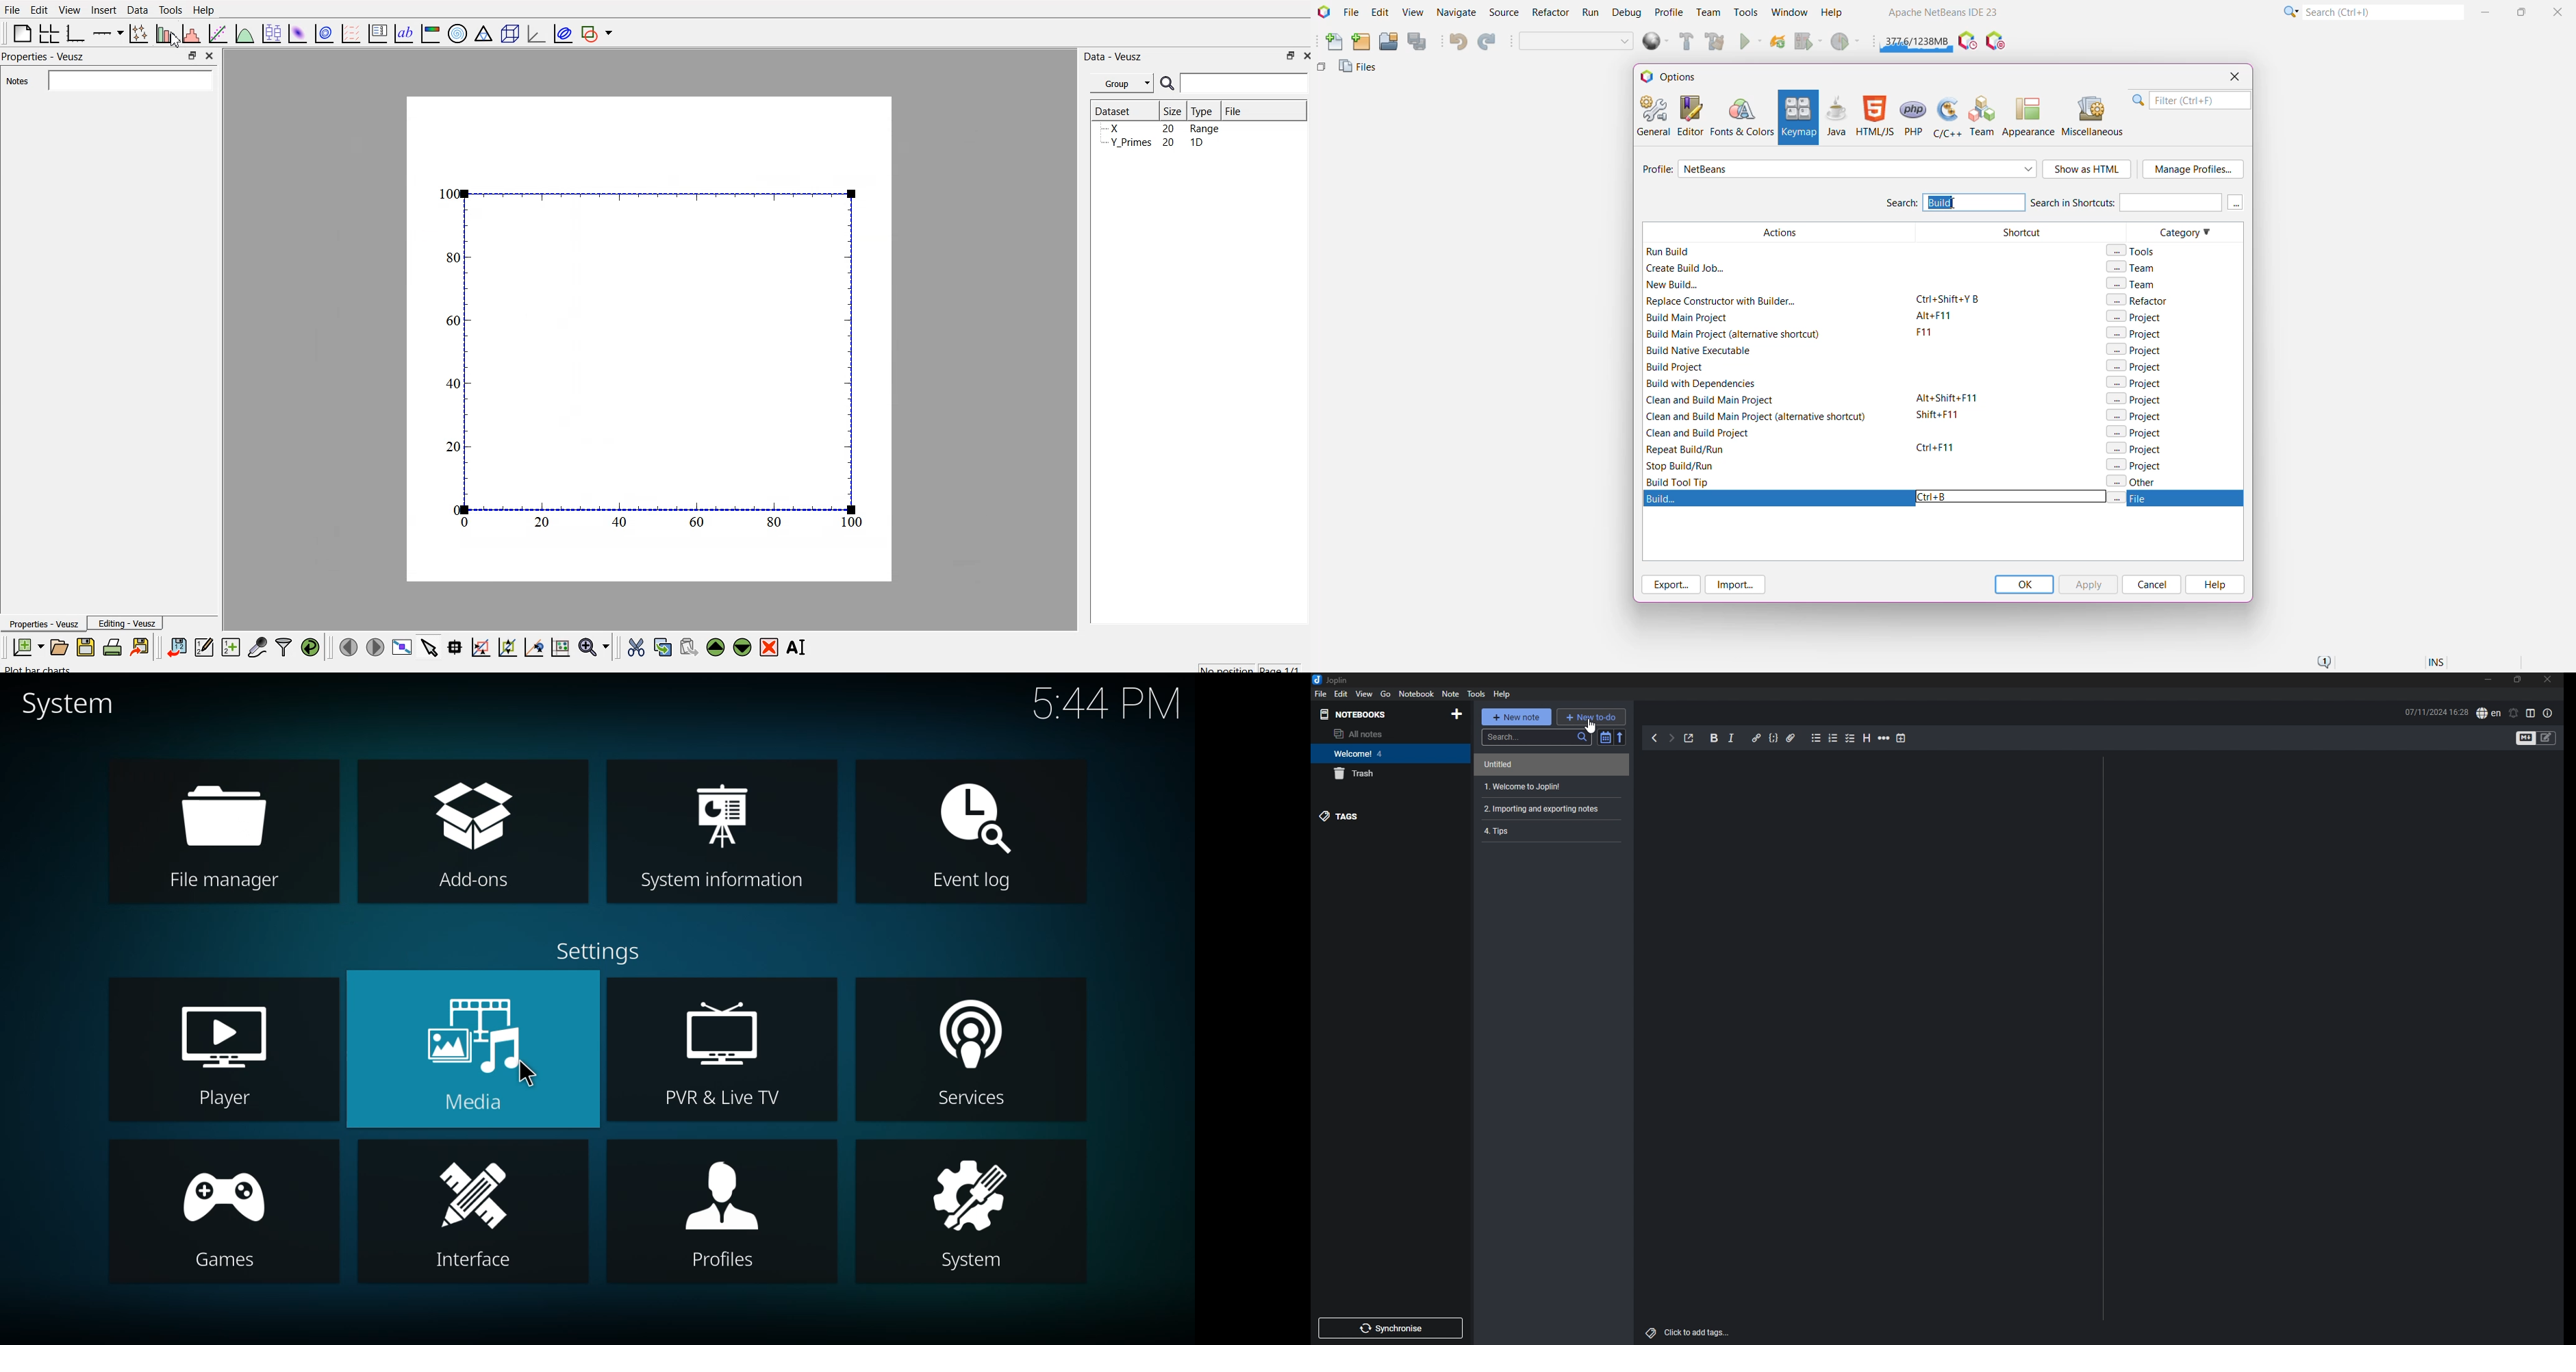 This screenshot has height=1372, width=2576. What do you see at coordinates (298, 33) in the screenshot?
I see `plot dataset` at bounding box center [298, 33].